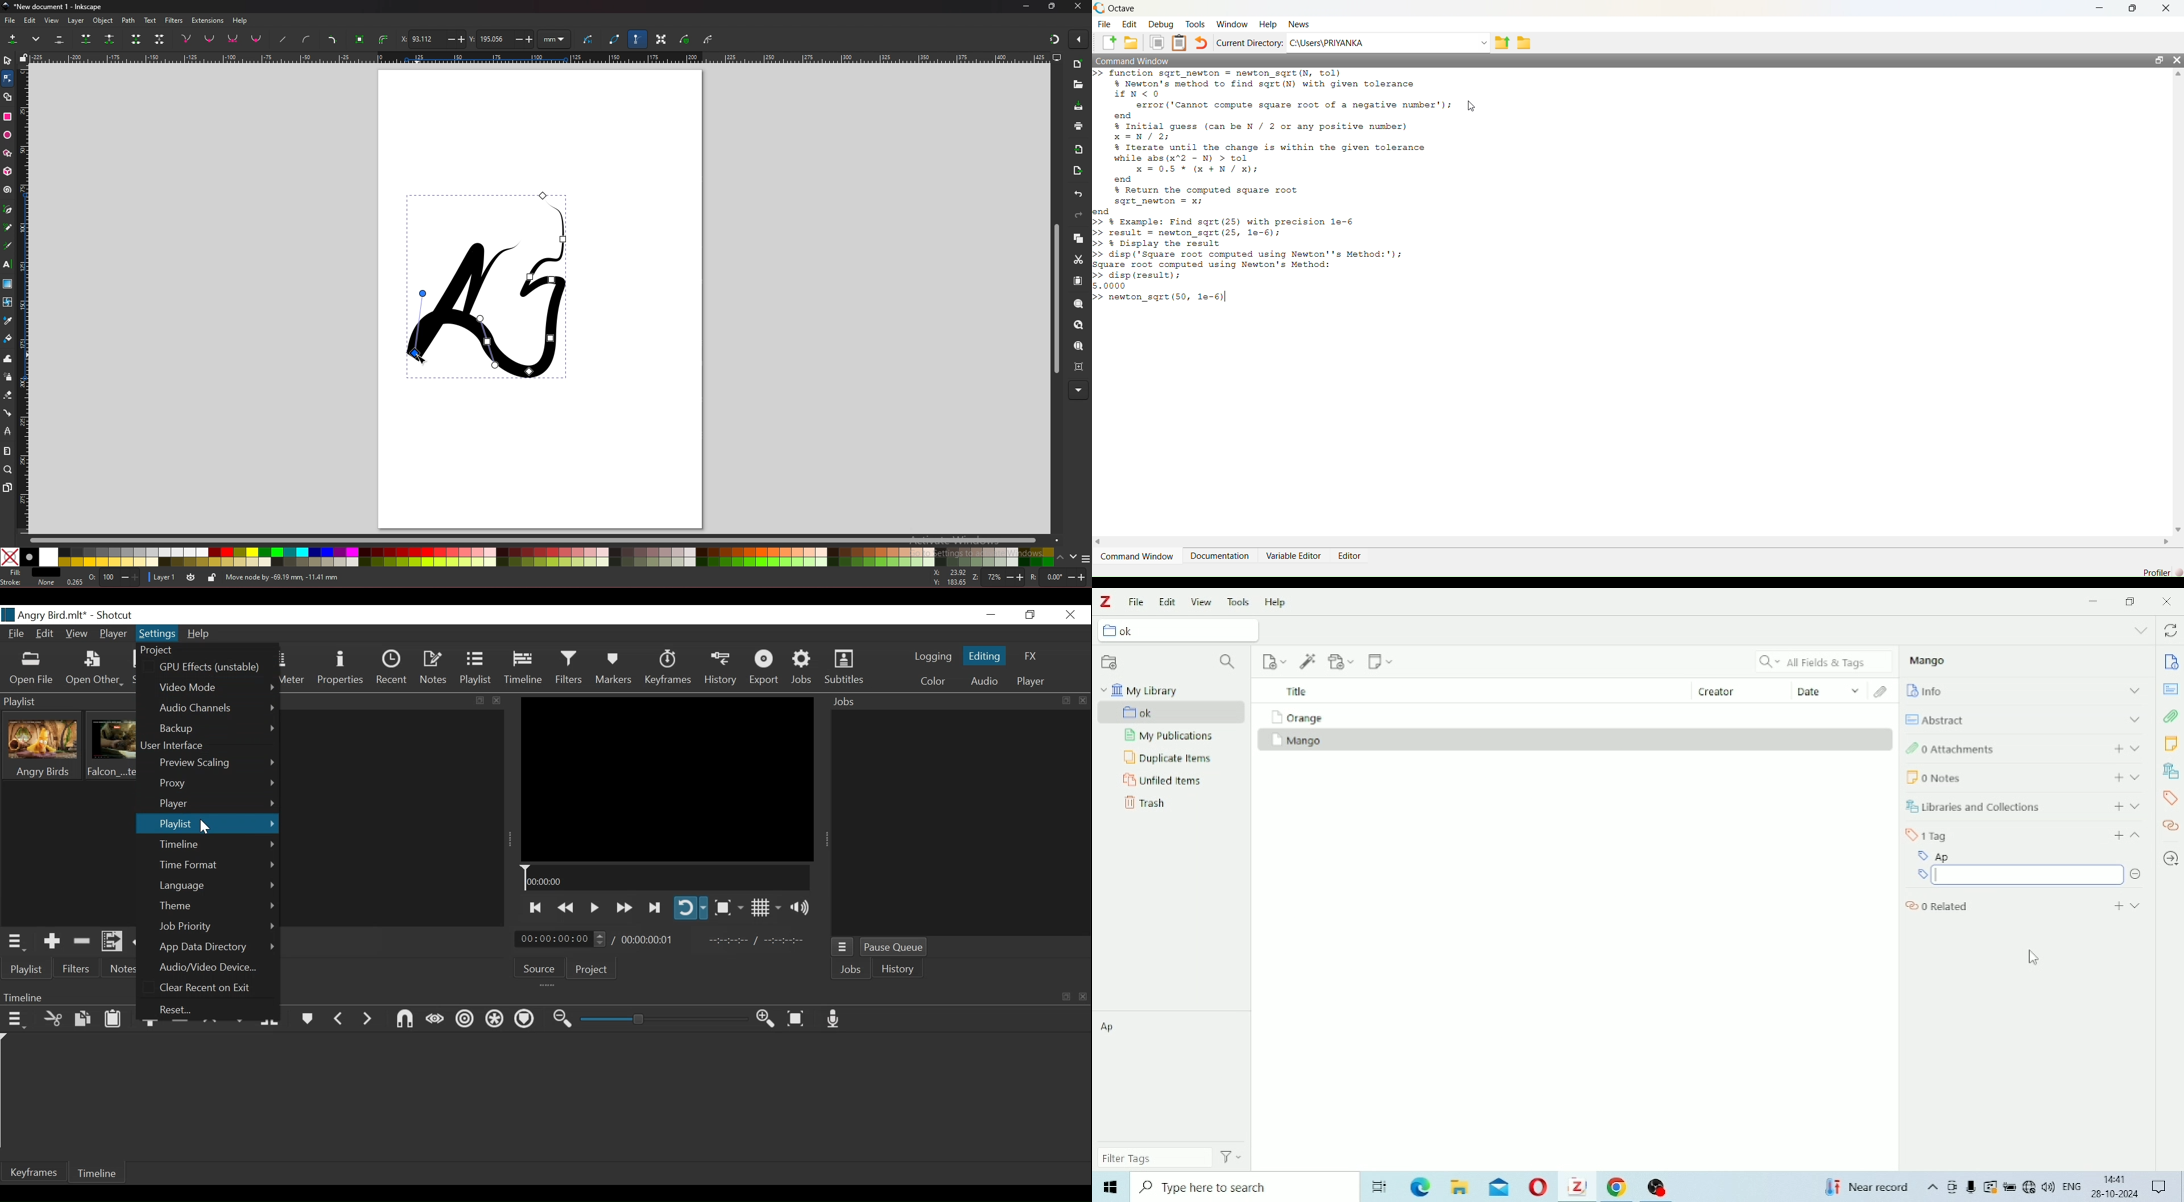  I want to click on Edit, so click(1168, 603).